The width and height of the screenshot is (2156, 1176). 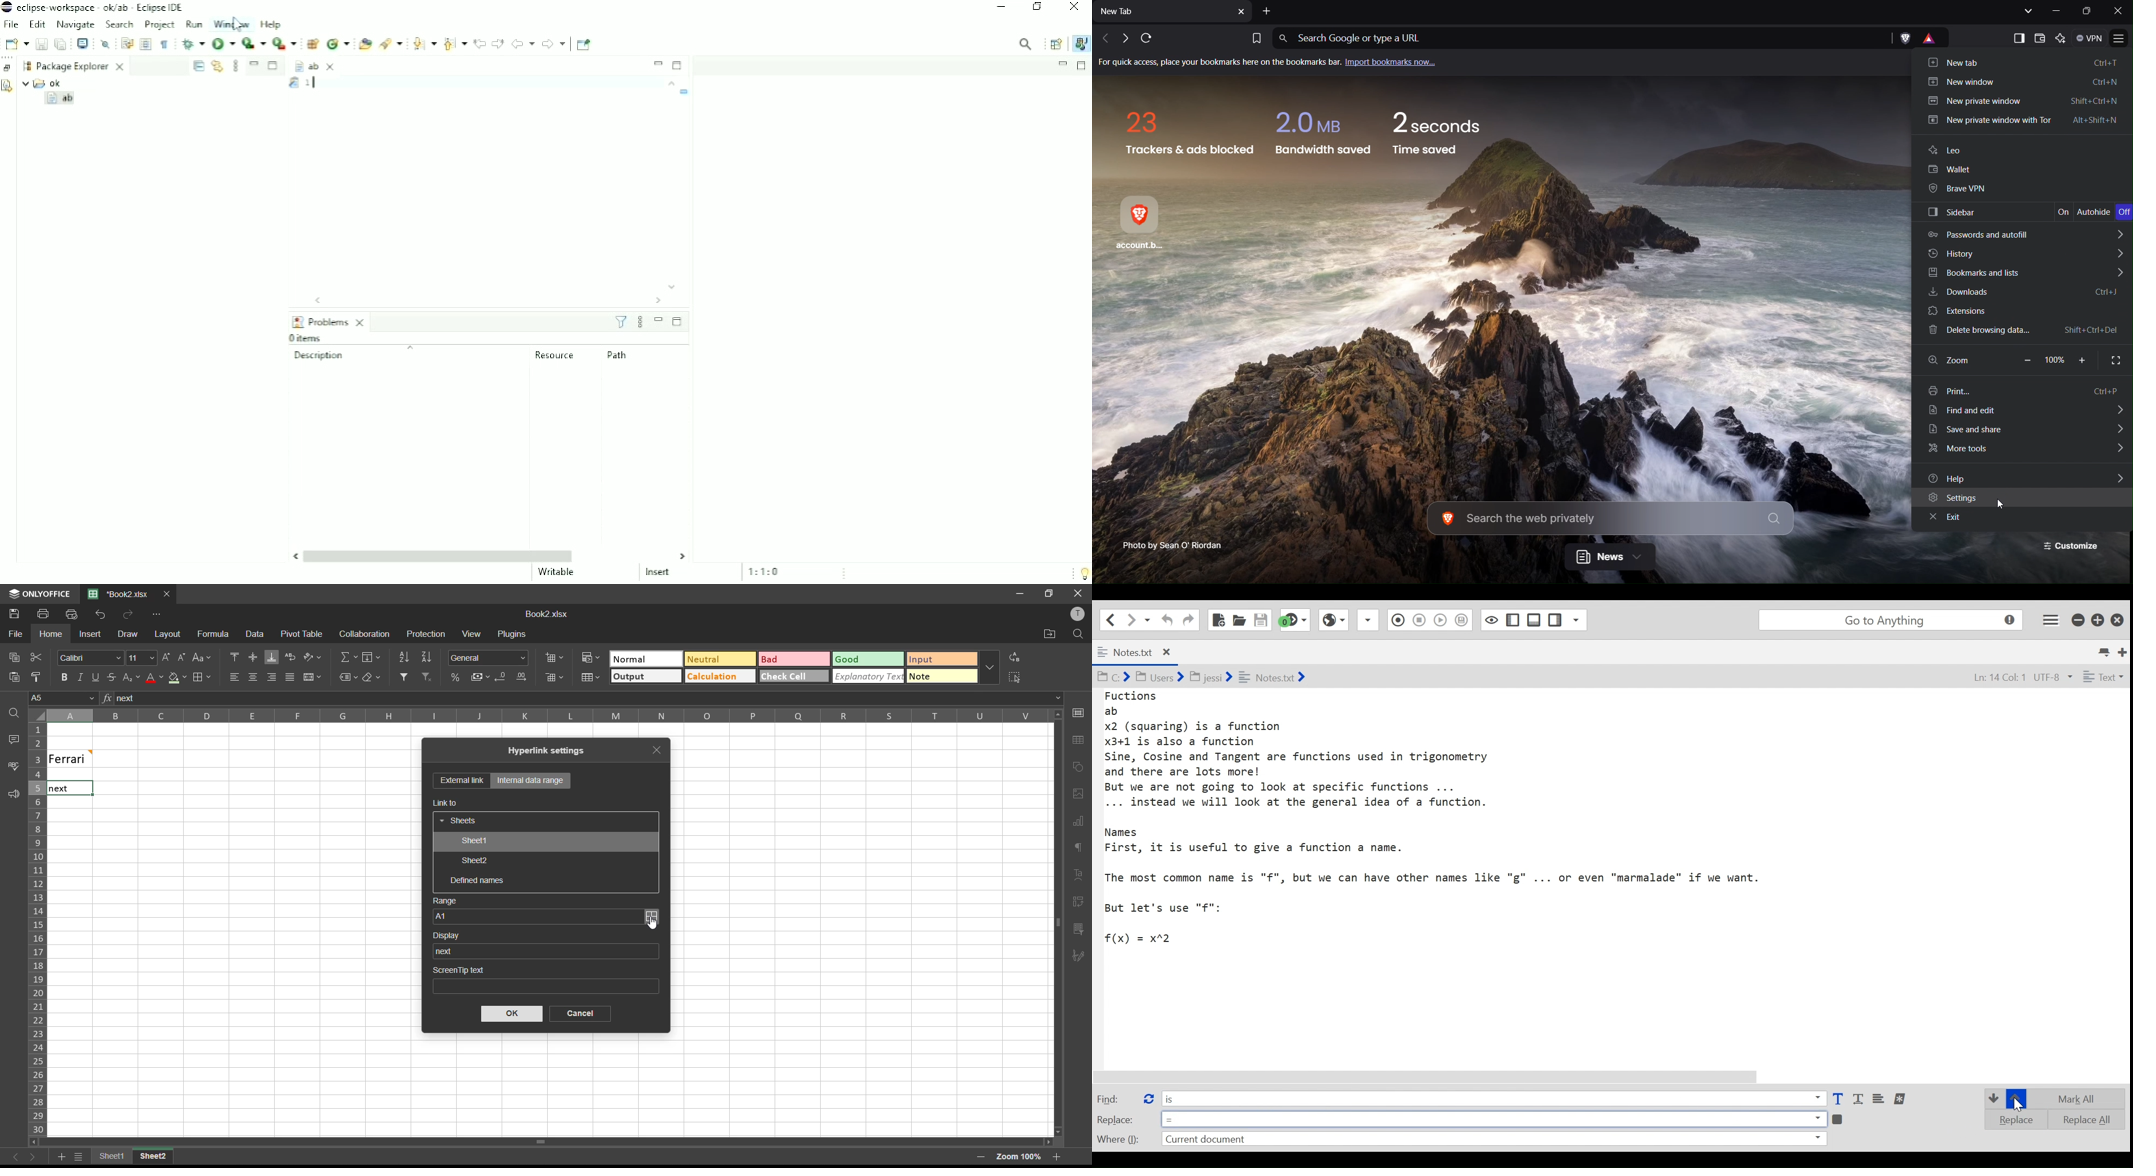 I want to click on Toggle Block Selection, so click(x=146, y=44).